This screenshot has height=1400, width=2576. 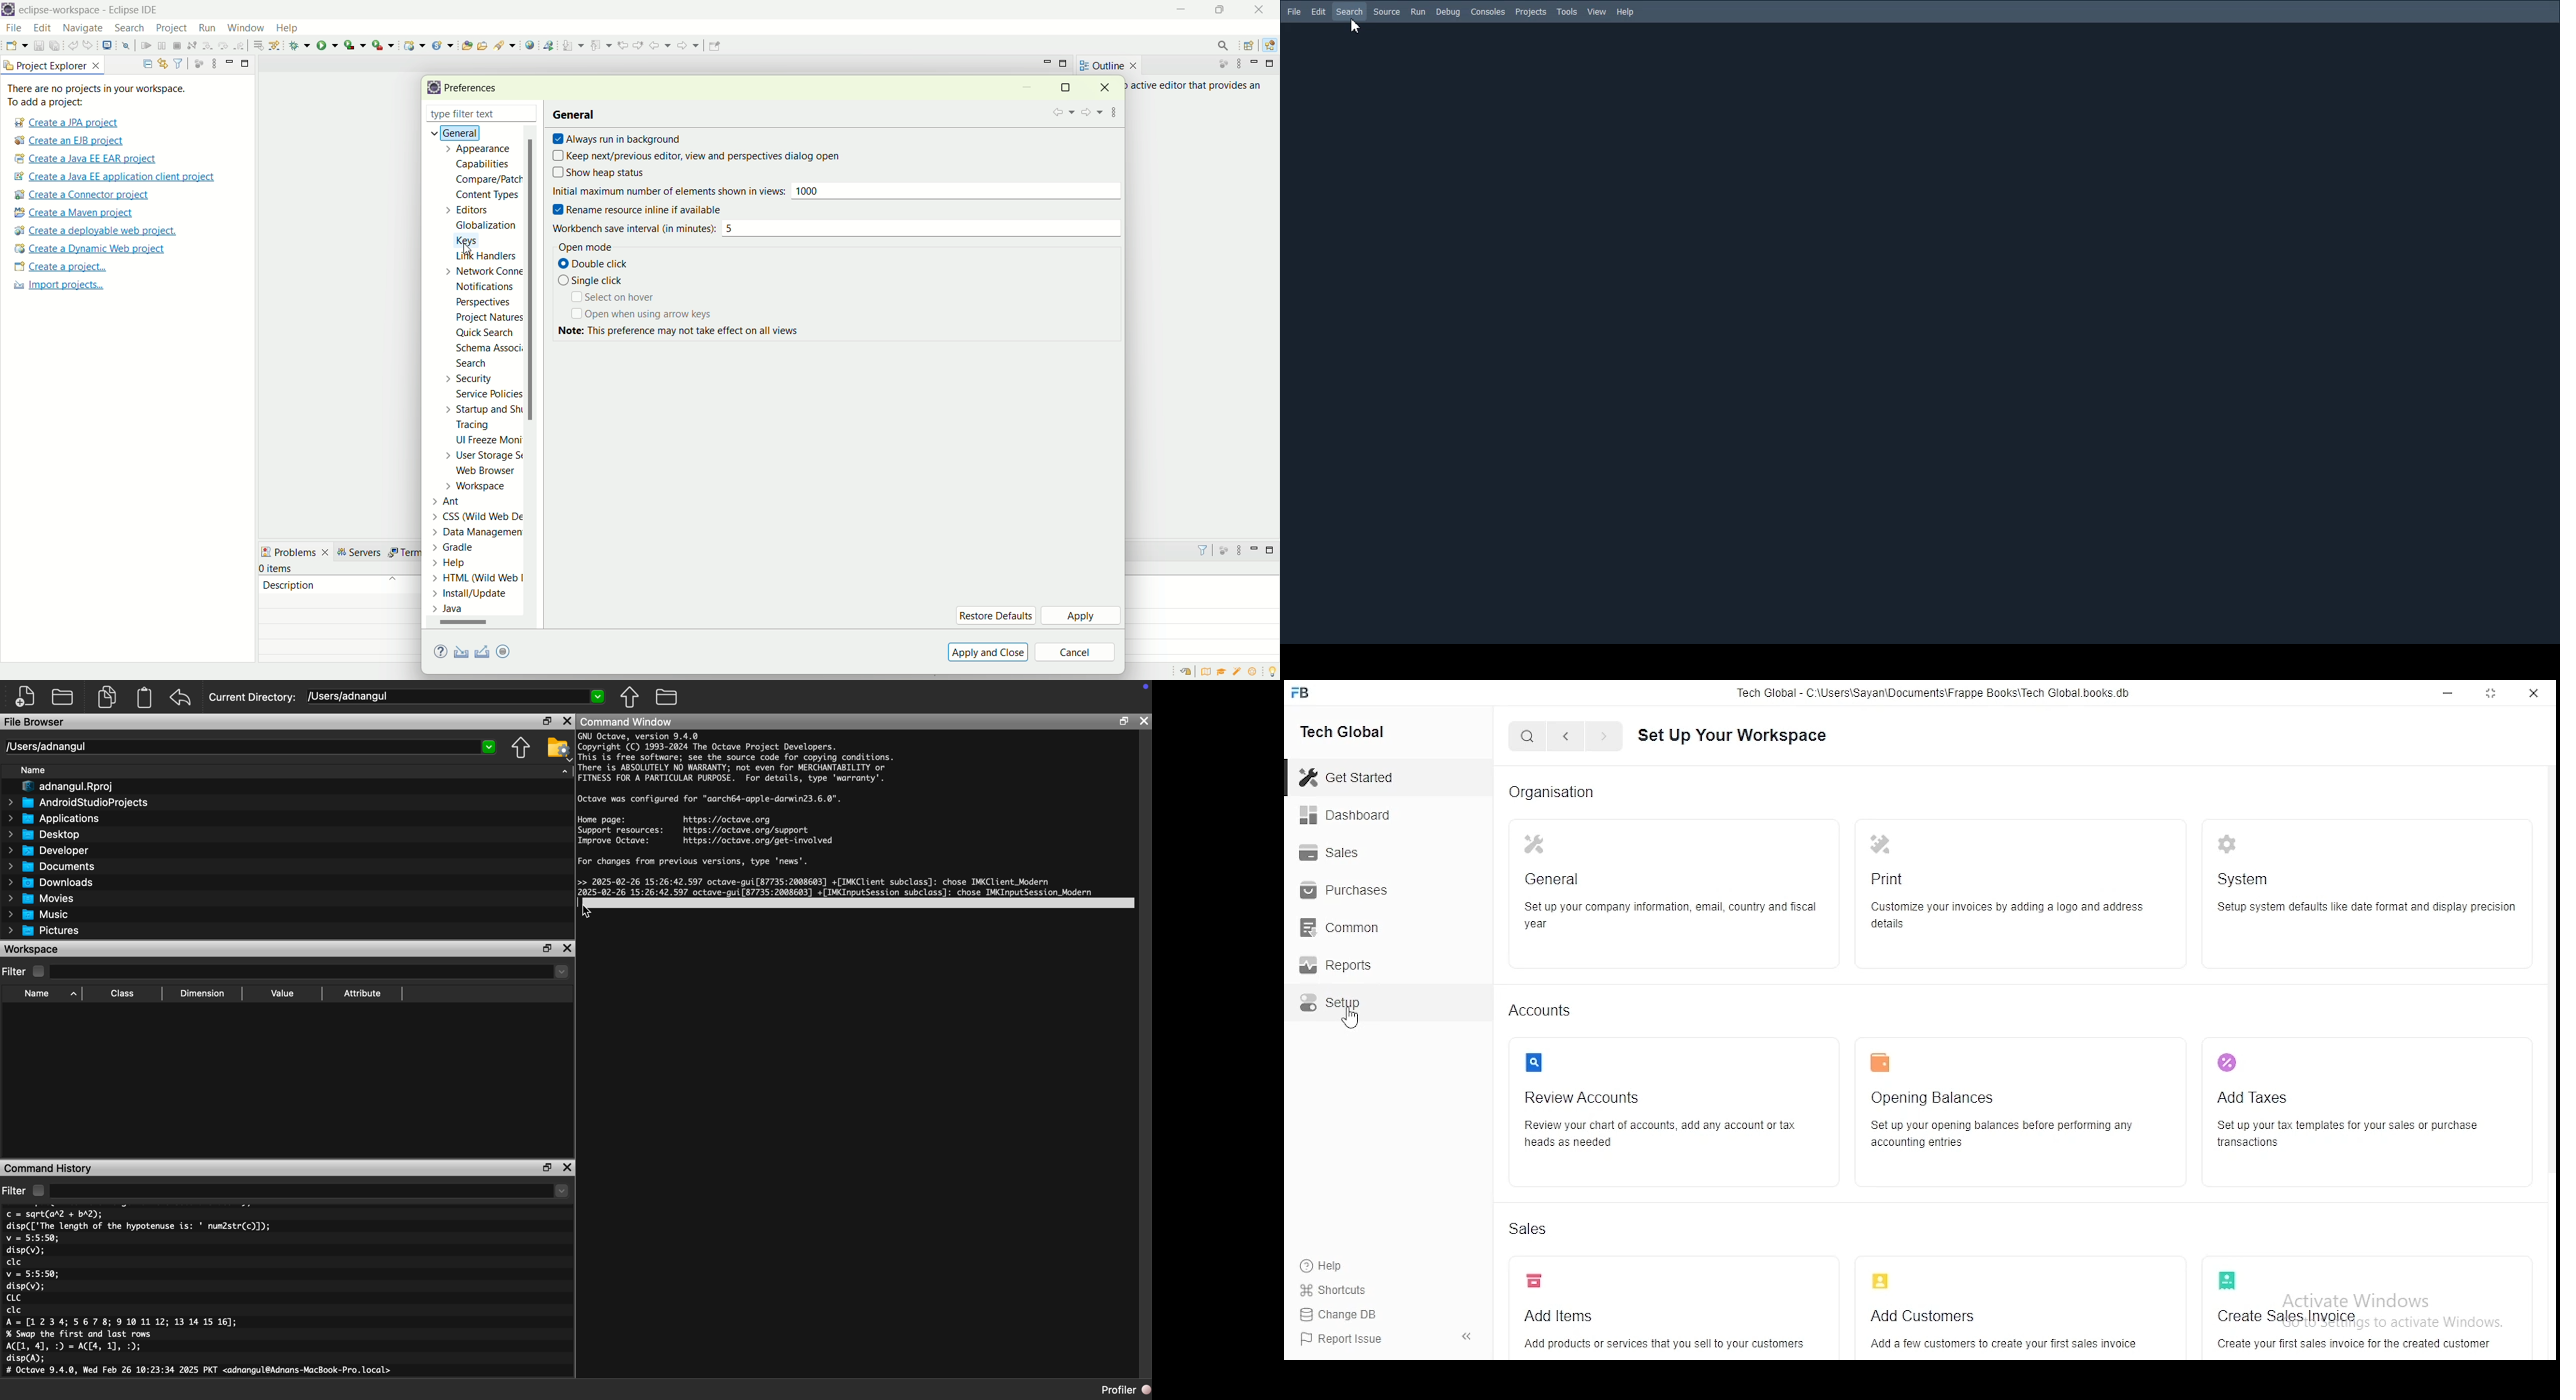 What do you see at coordinates (1321, 1266) in the screenshot?
I see `Help ` at bounding box center [1321, 1266].